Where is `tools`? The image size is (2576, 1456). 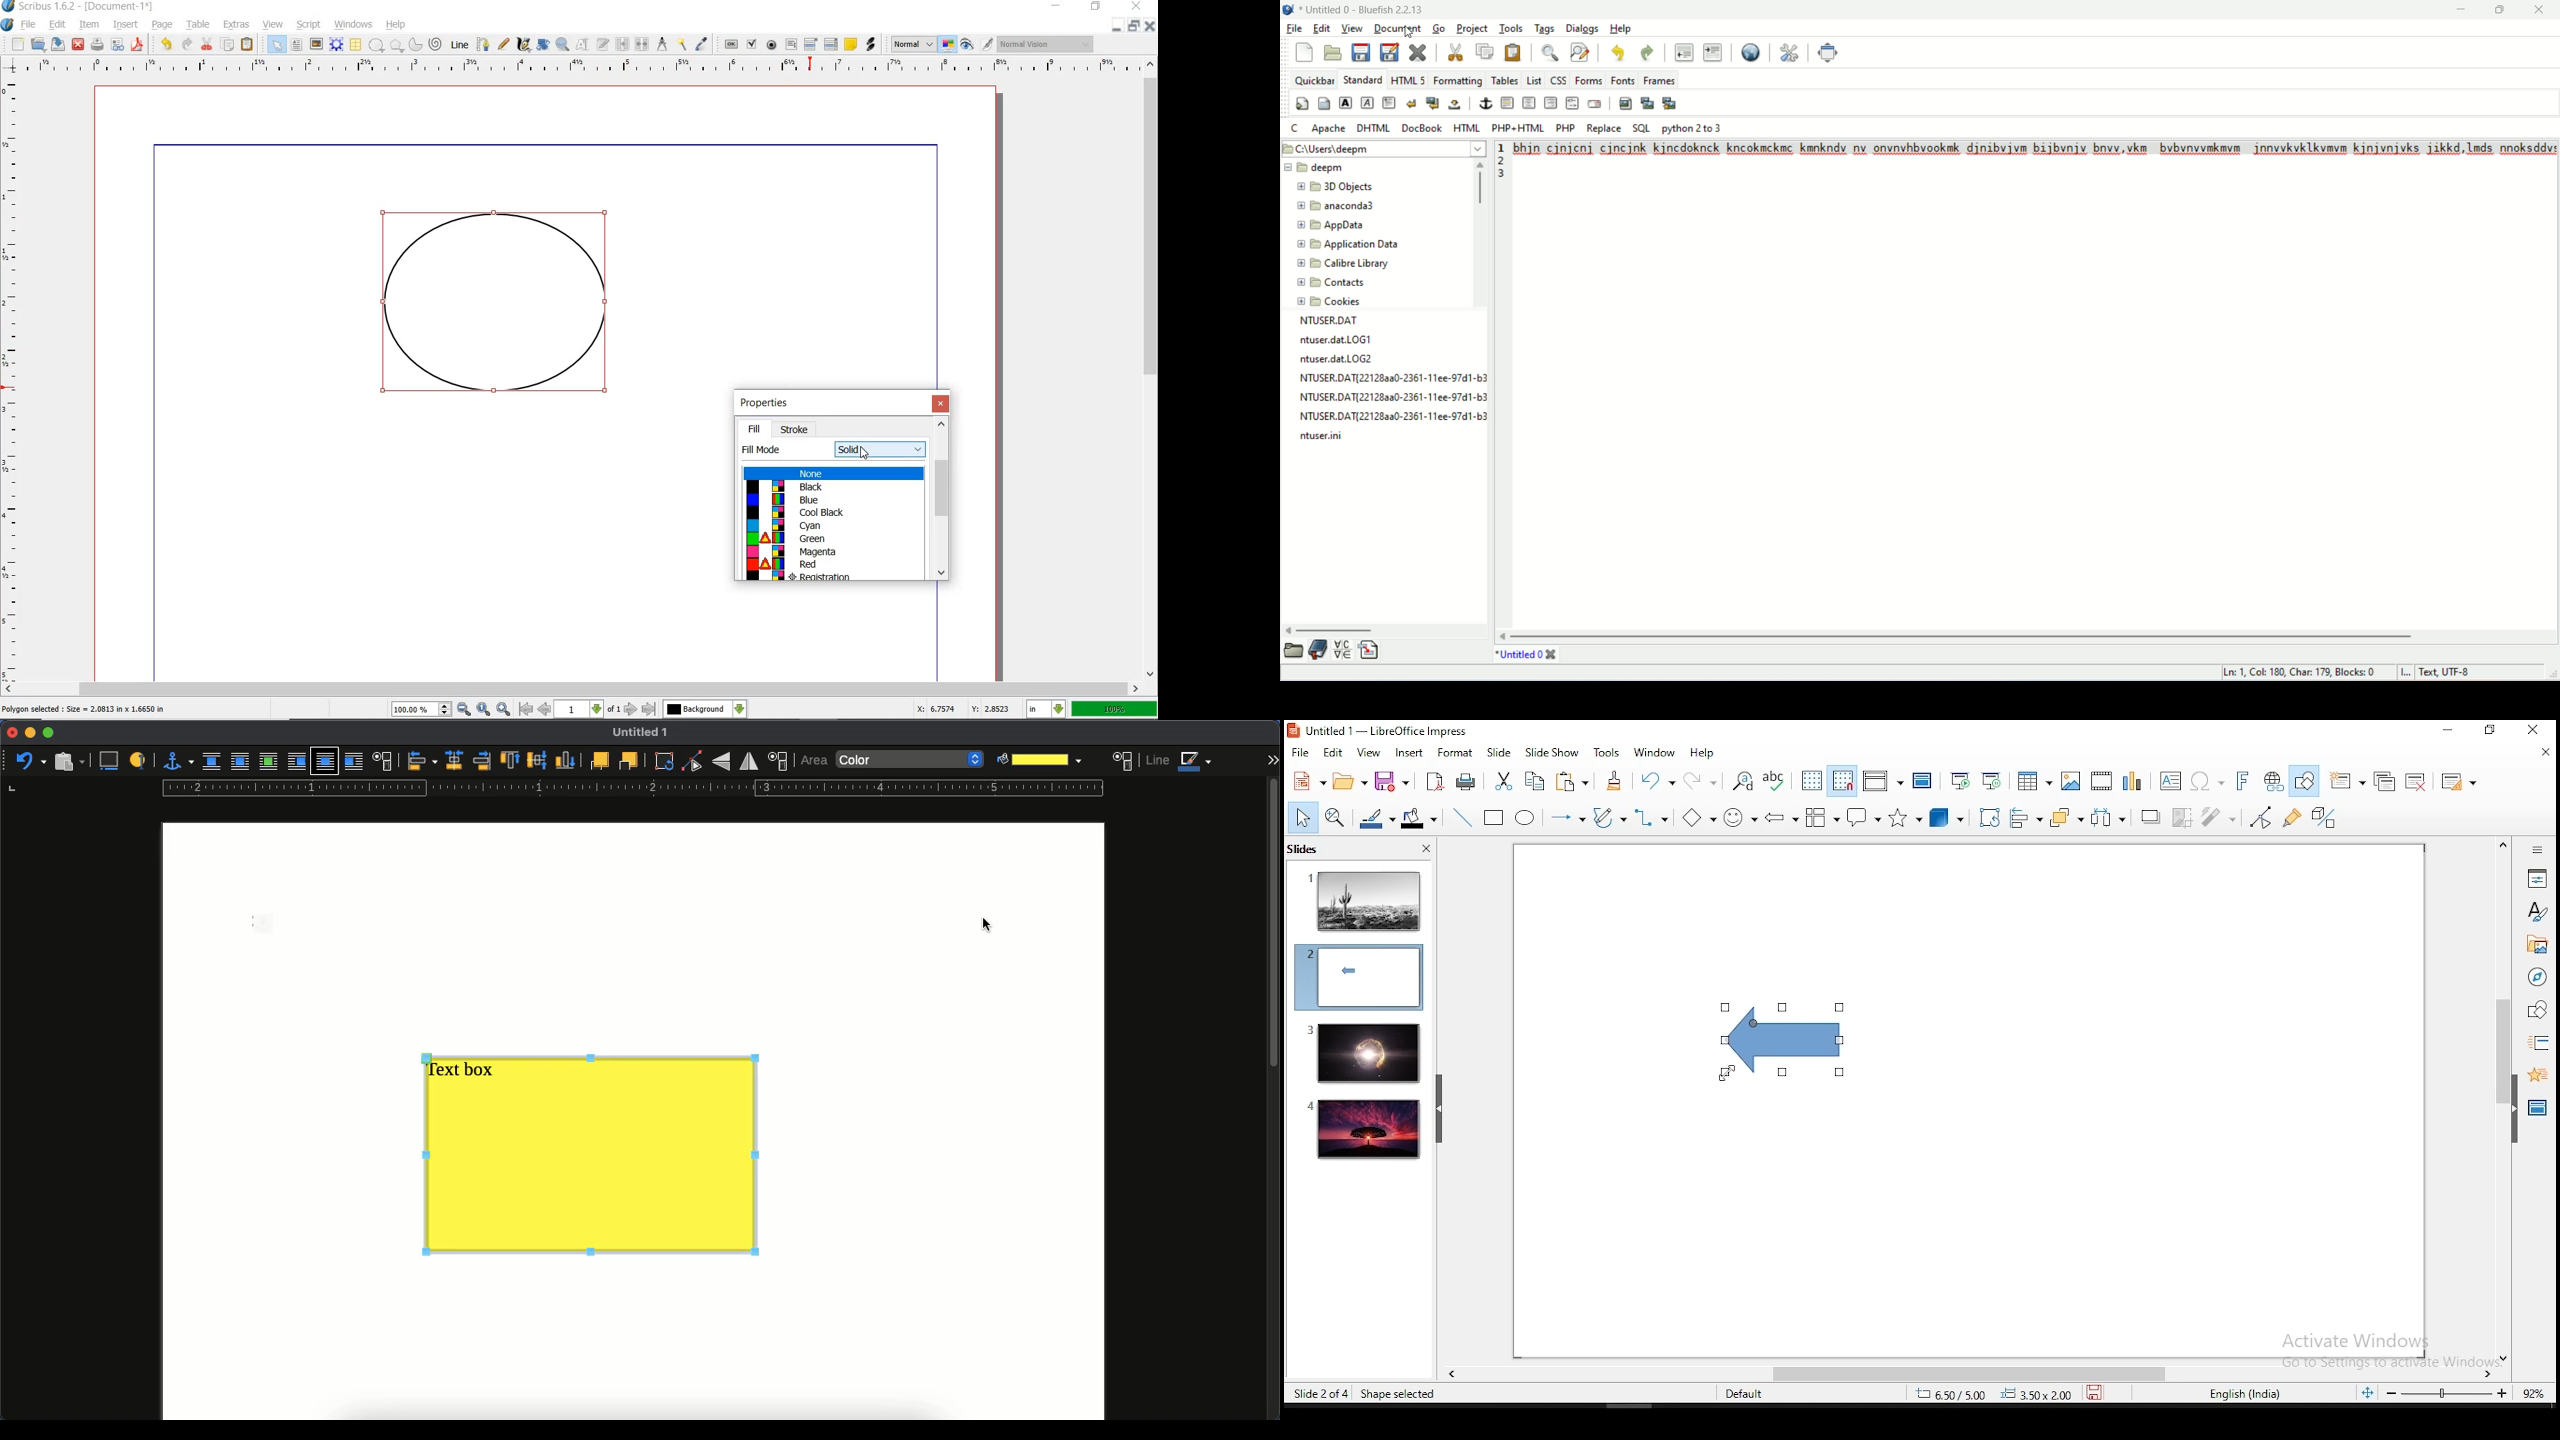 tools is located at coordinates (1608, 753).